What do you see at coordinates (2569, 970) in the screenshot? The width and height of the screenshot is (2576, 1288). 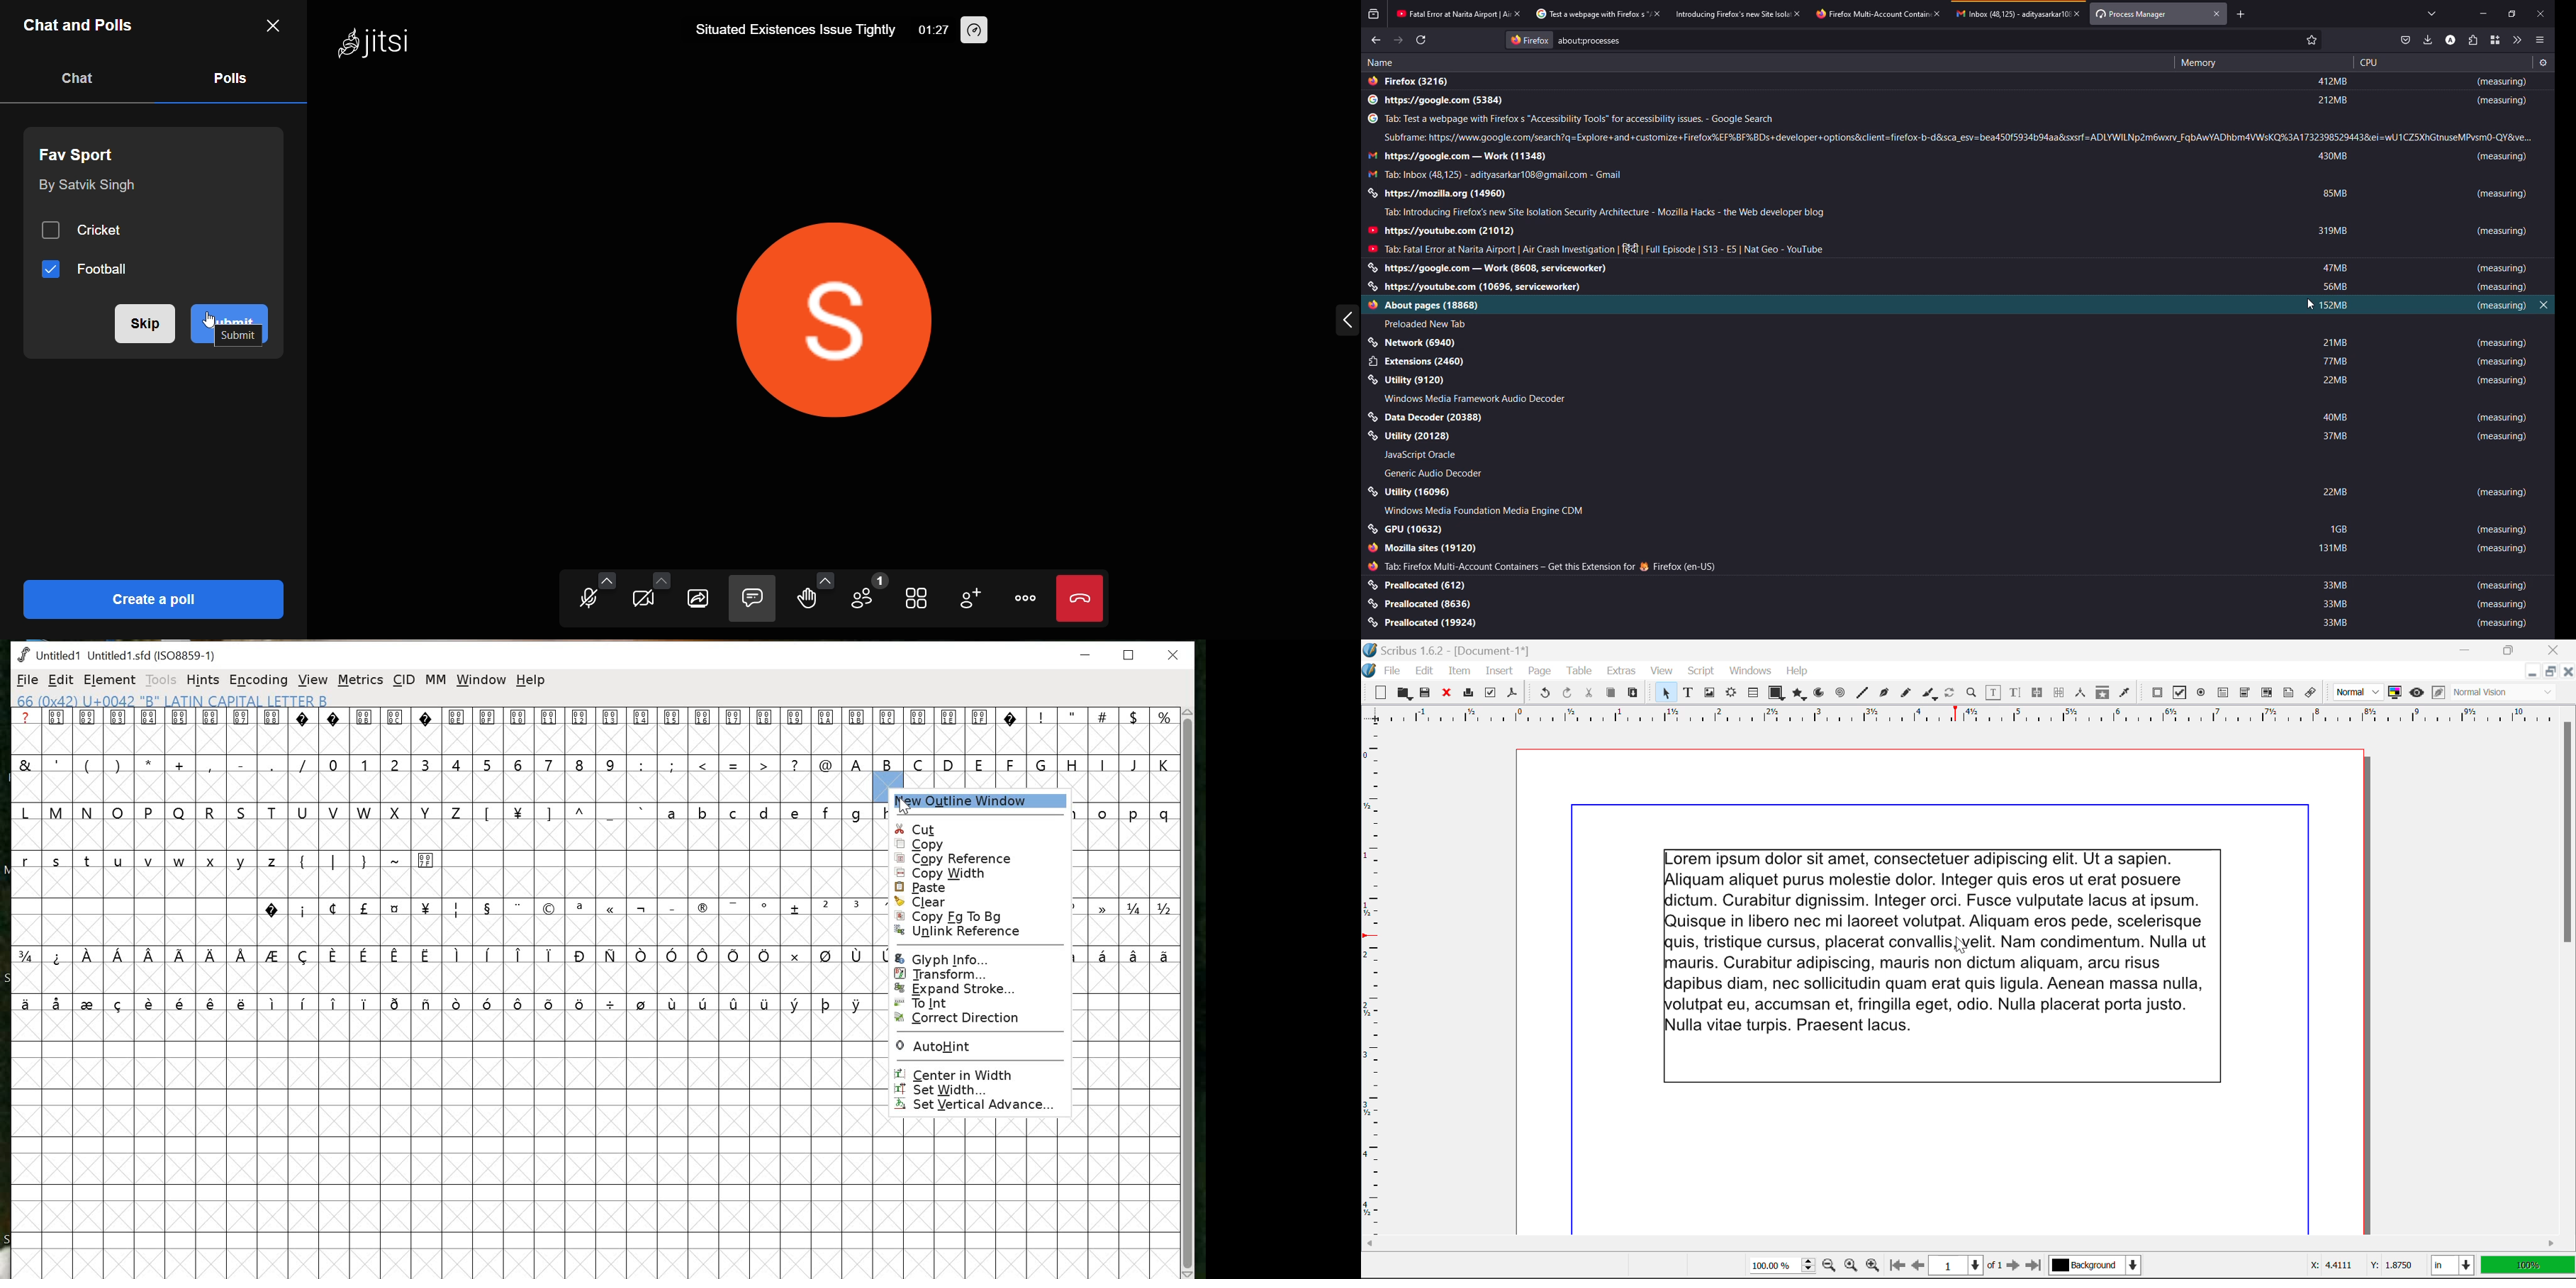 I see `Scroll Bar` at bounding box center [2569, 970].